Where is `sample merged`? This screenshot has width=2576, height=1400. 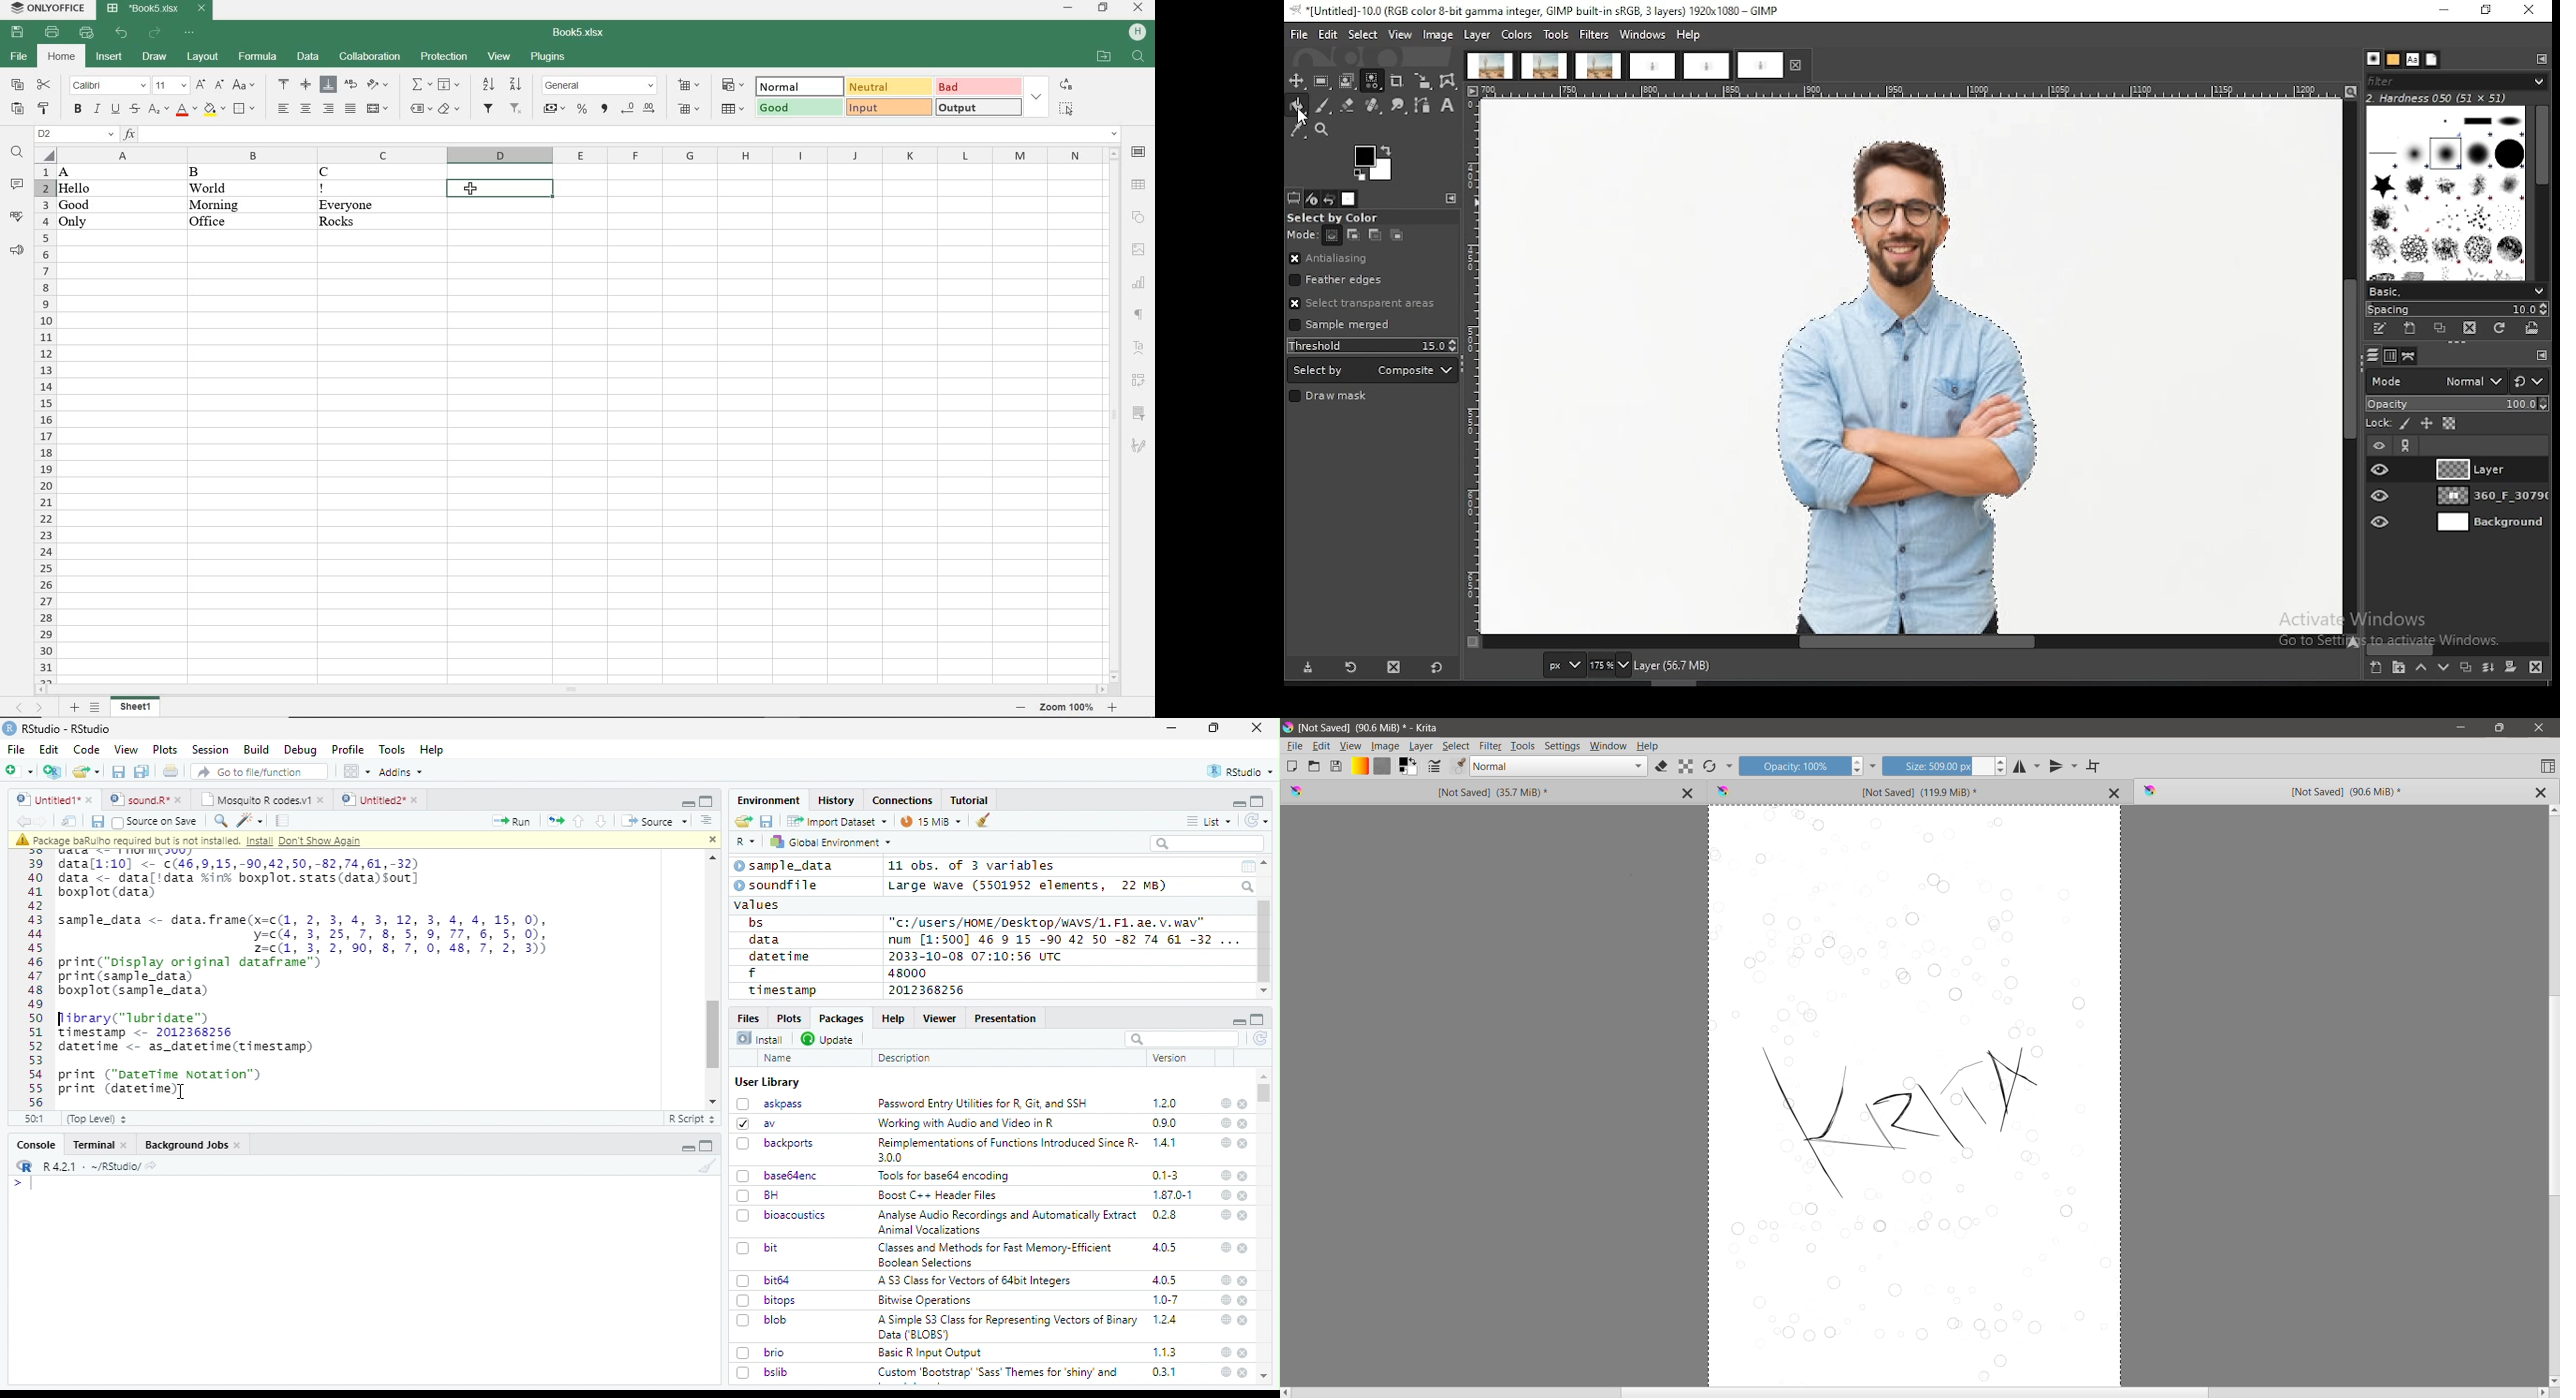 sample merged is located at coordinates (1344, 324).